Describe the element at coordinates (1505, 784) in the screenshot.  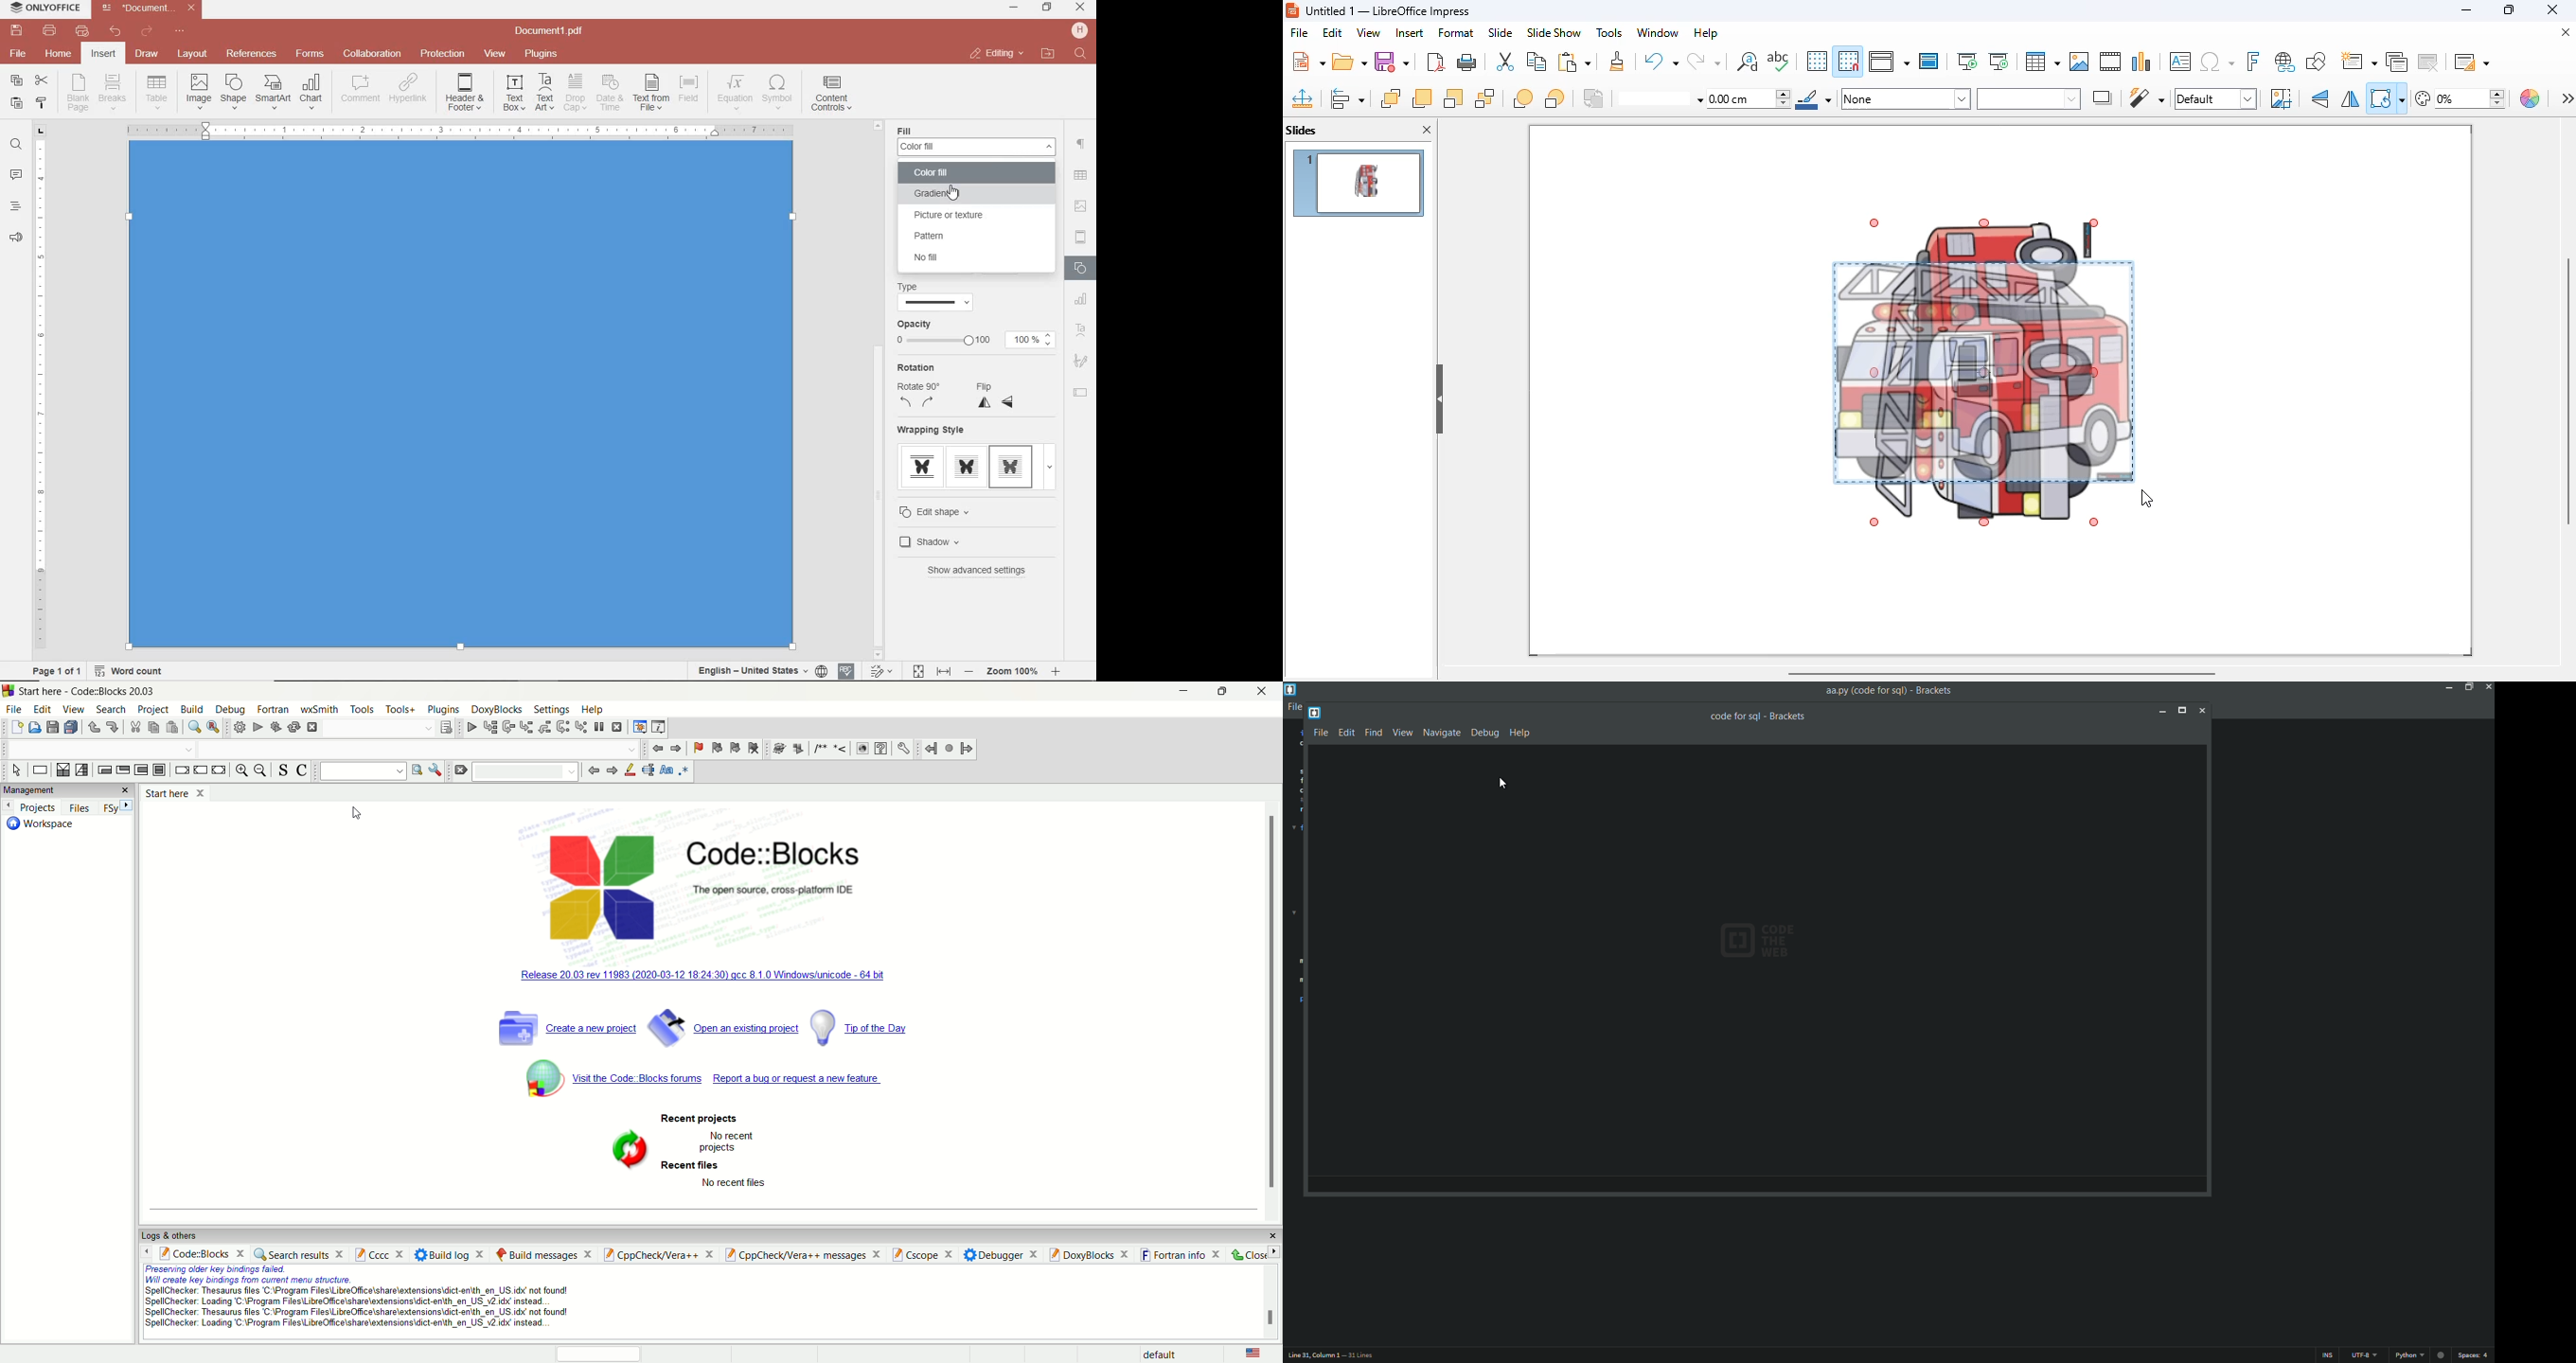
I see `cursor on new tab` at that location.